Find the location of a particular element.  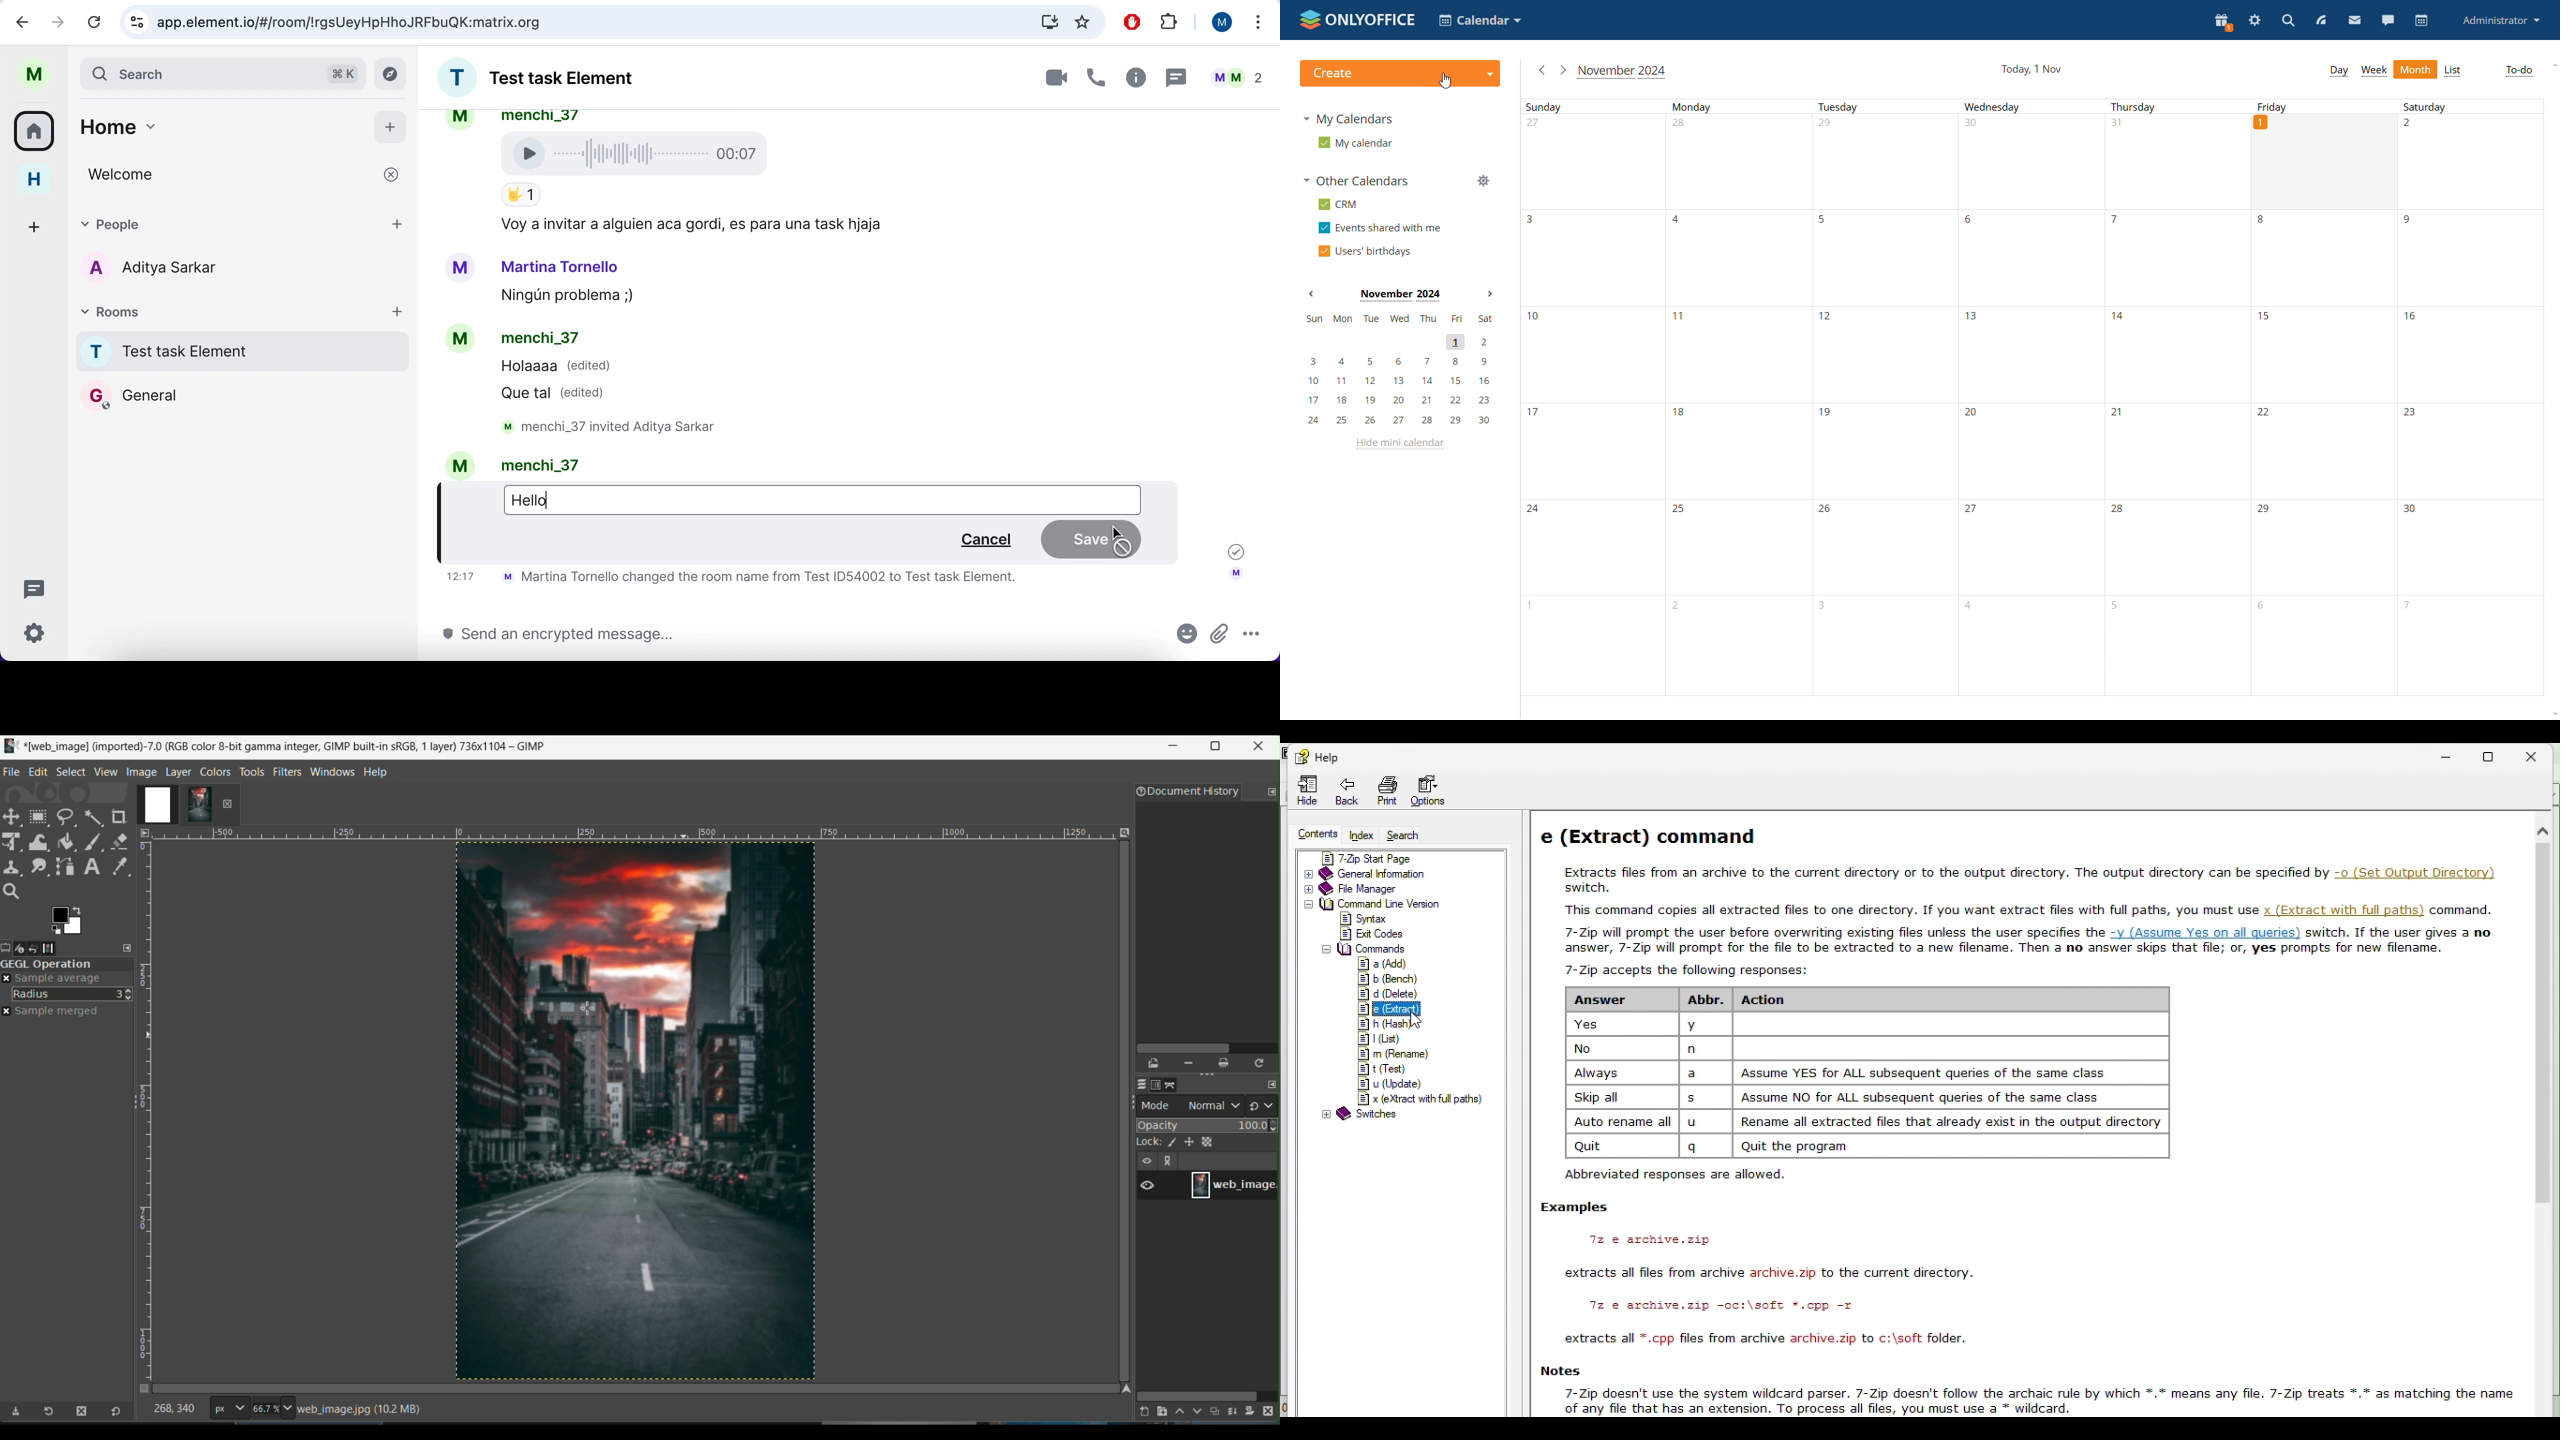

maximize or restore is located at coordinates (1219, 746).